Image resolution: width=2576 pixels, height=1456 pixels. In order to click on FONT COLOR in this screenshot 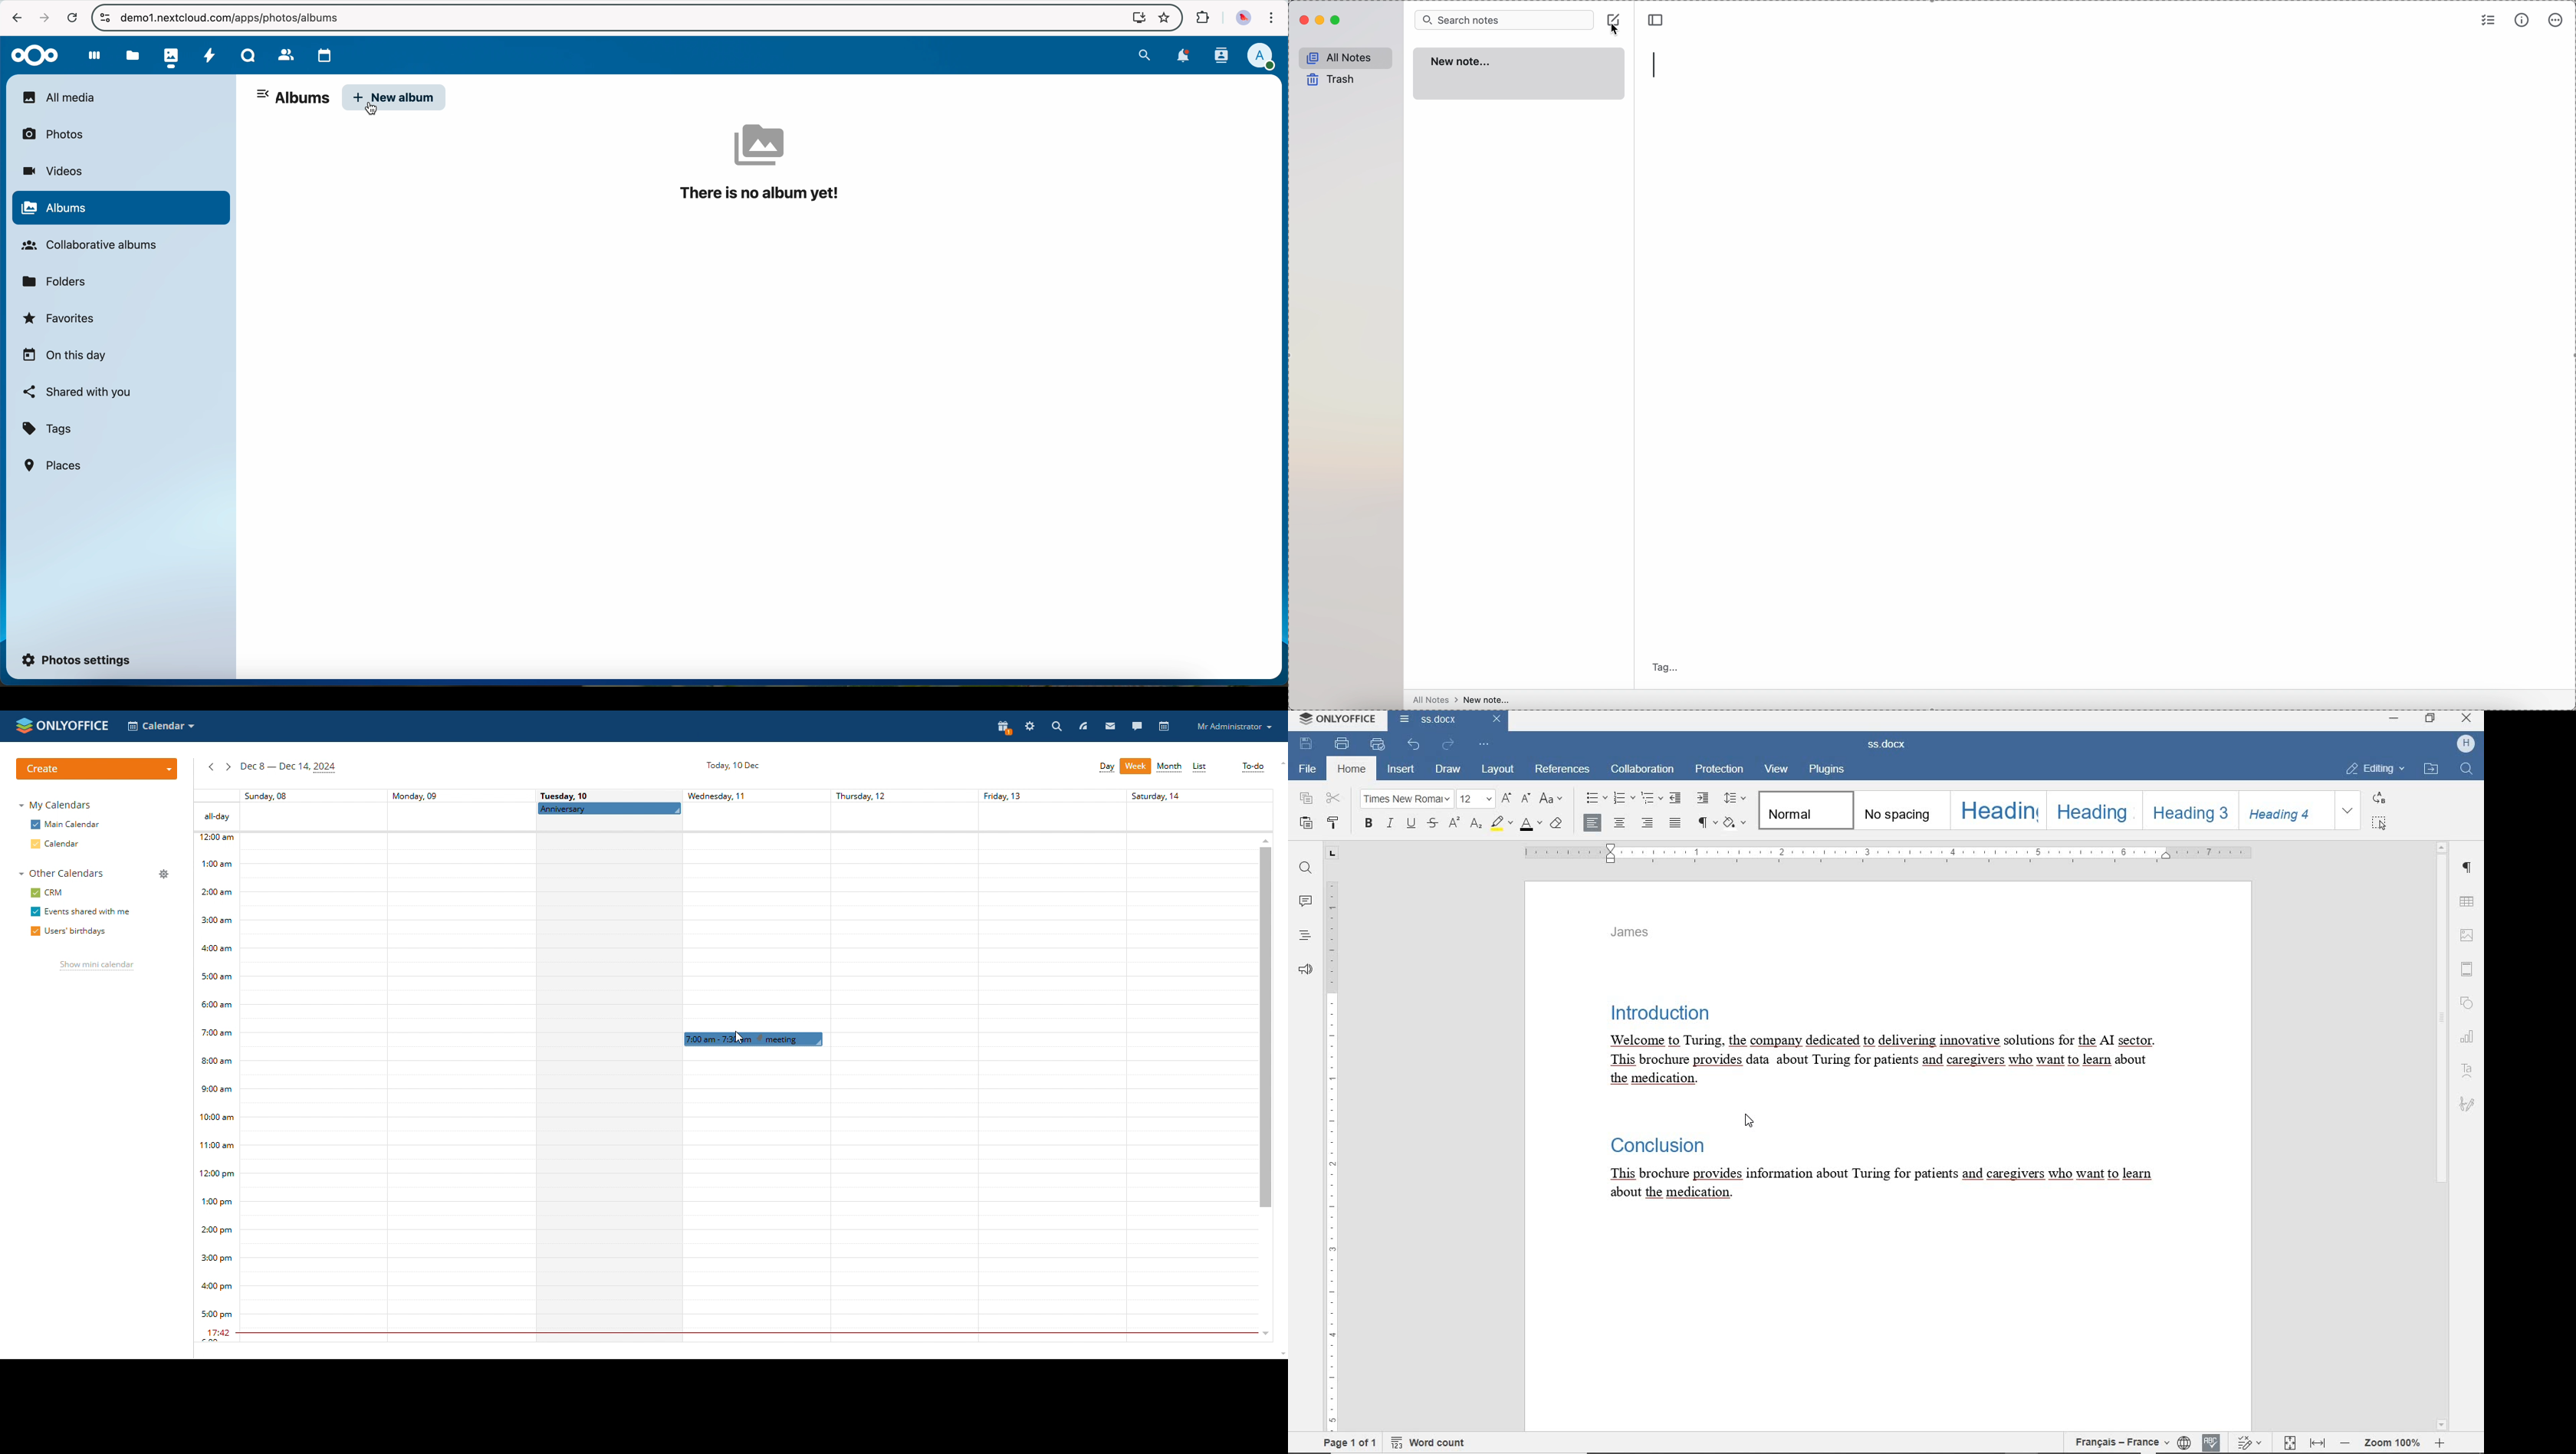, I will do `click(1530, 826)`.